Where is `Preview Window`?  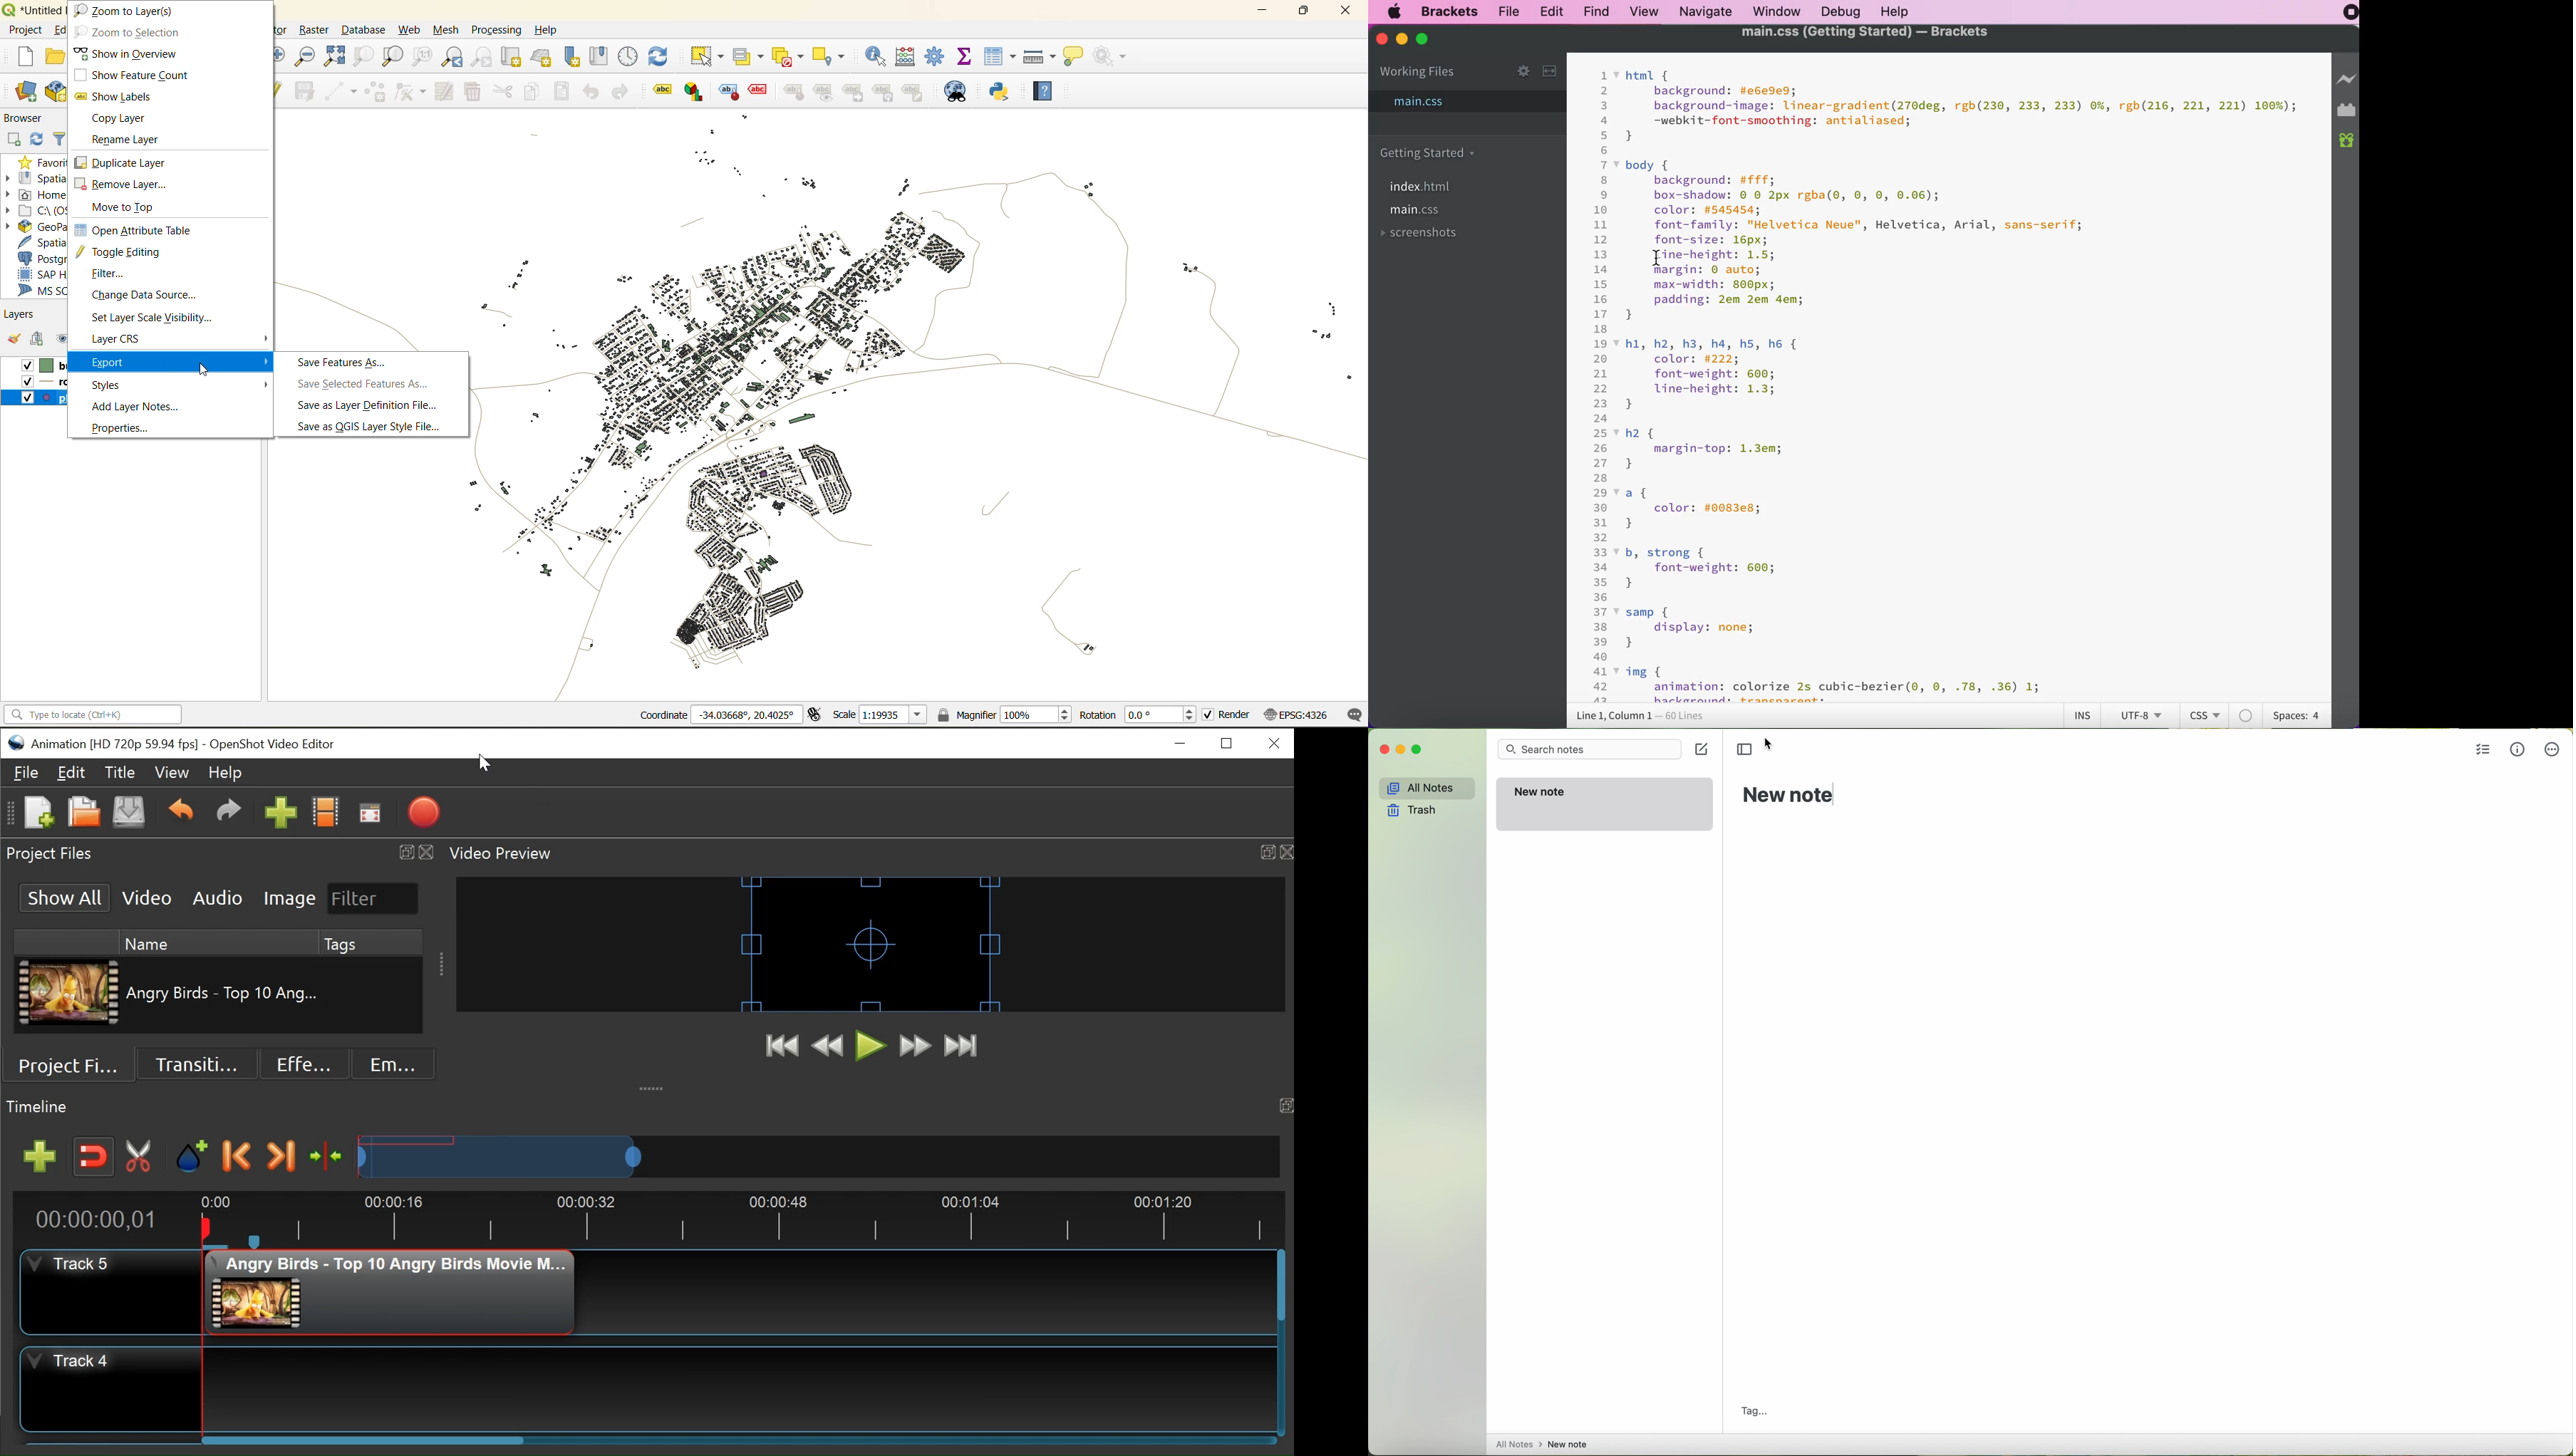 Preview Window is located at coordinates (872, 944).